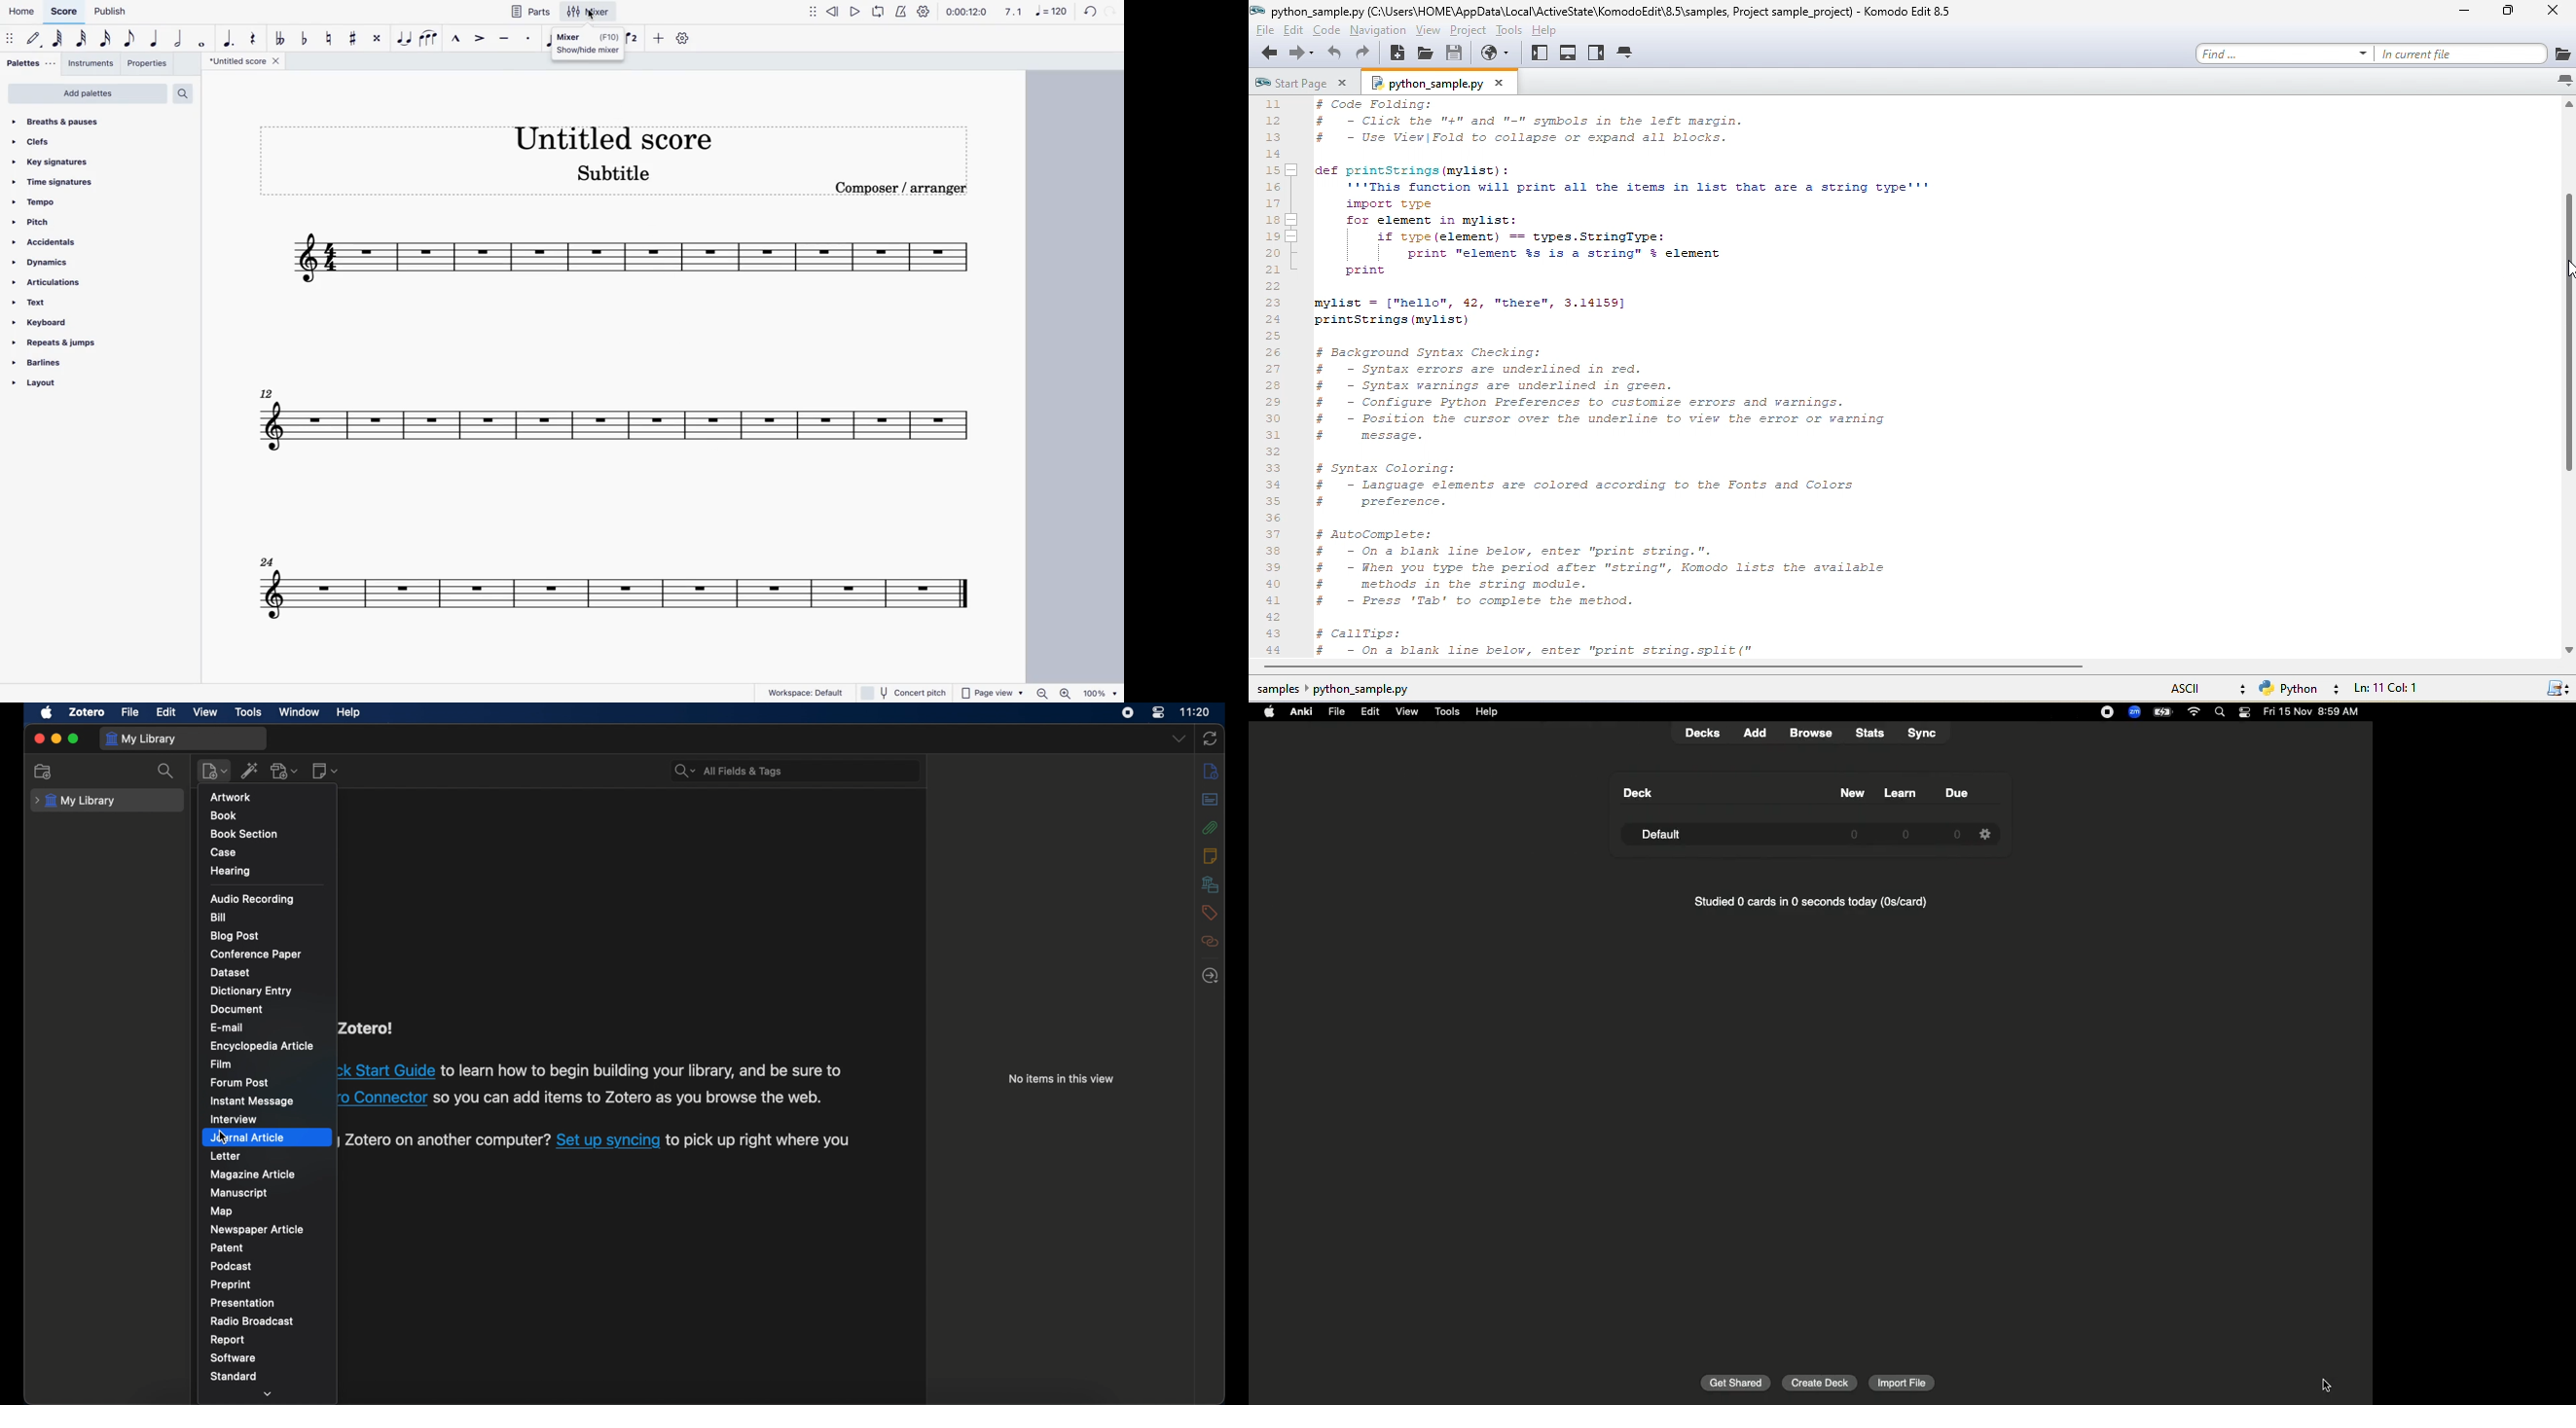  What do you see at coordinates (684, 39) in the screenshot?
I see `settings` at bounding box center [684, 39].